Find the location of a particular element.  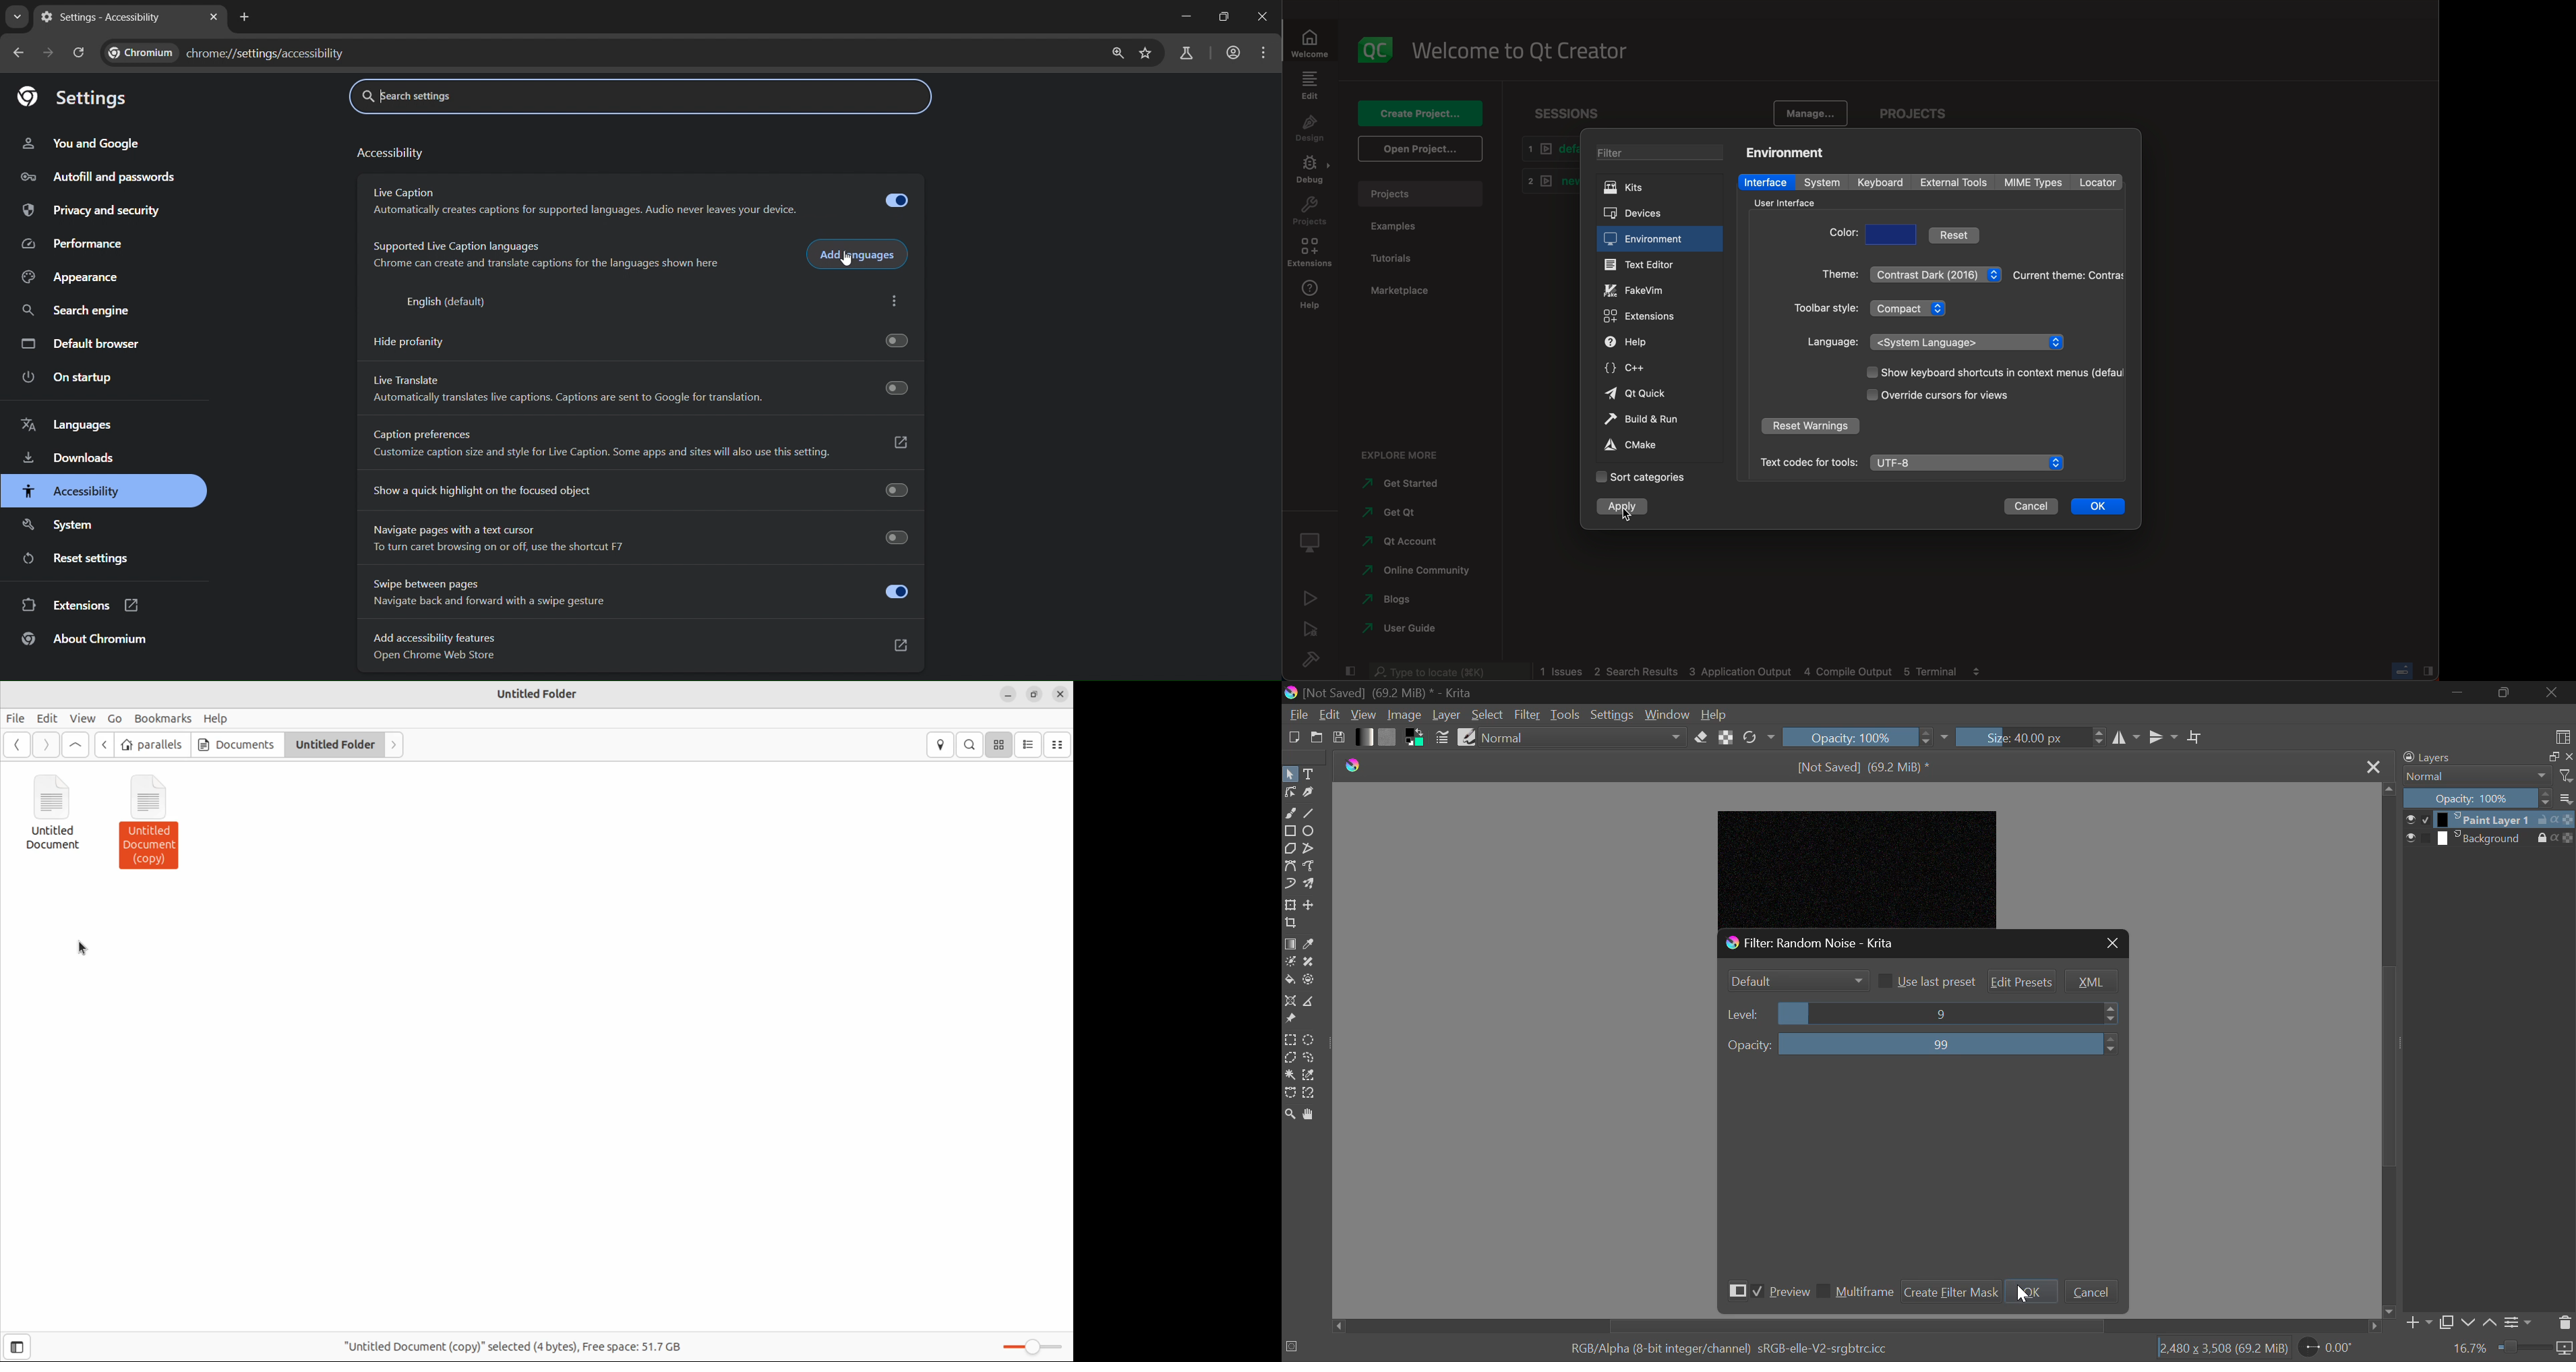

search engine is located at coordinates (77, 312).